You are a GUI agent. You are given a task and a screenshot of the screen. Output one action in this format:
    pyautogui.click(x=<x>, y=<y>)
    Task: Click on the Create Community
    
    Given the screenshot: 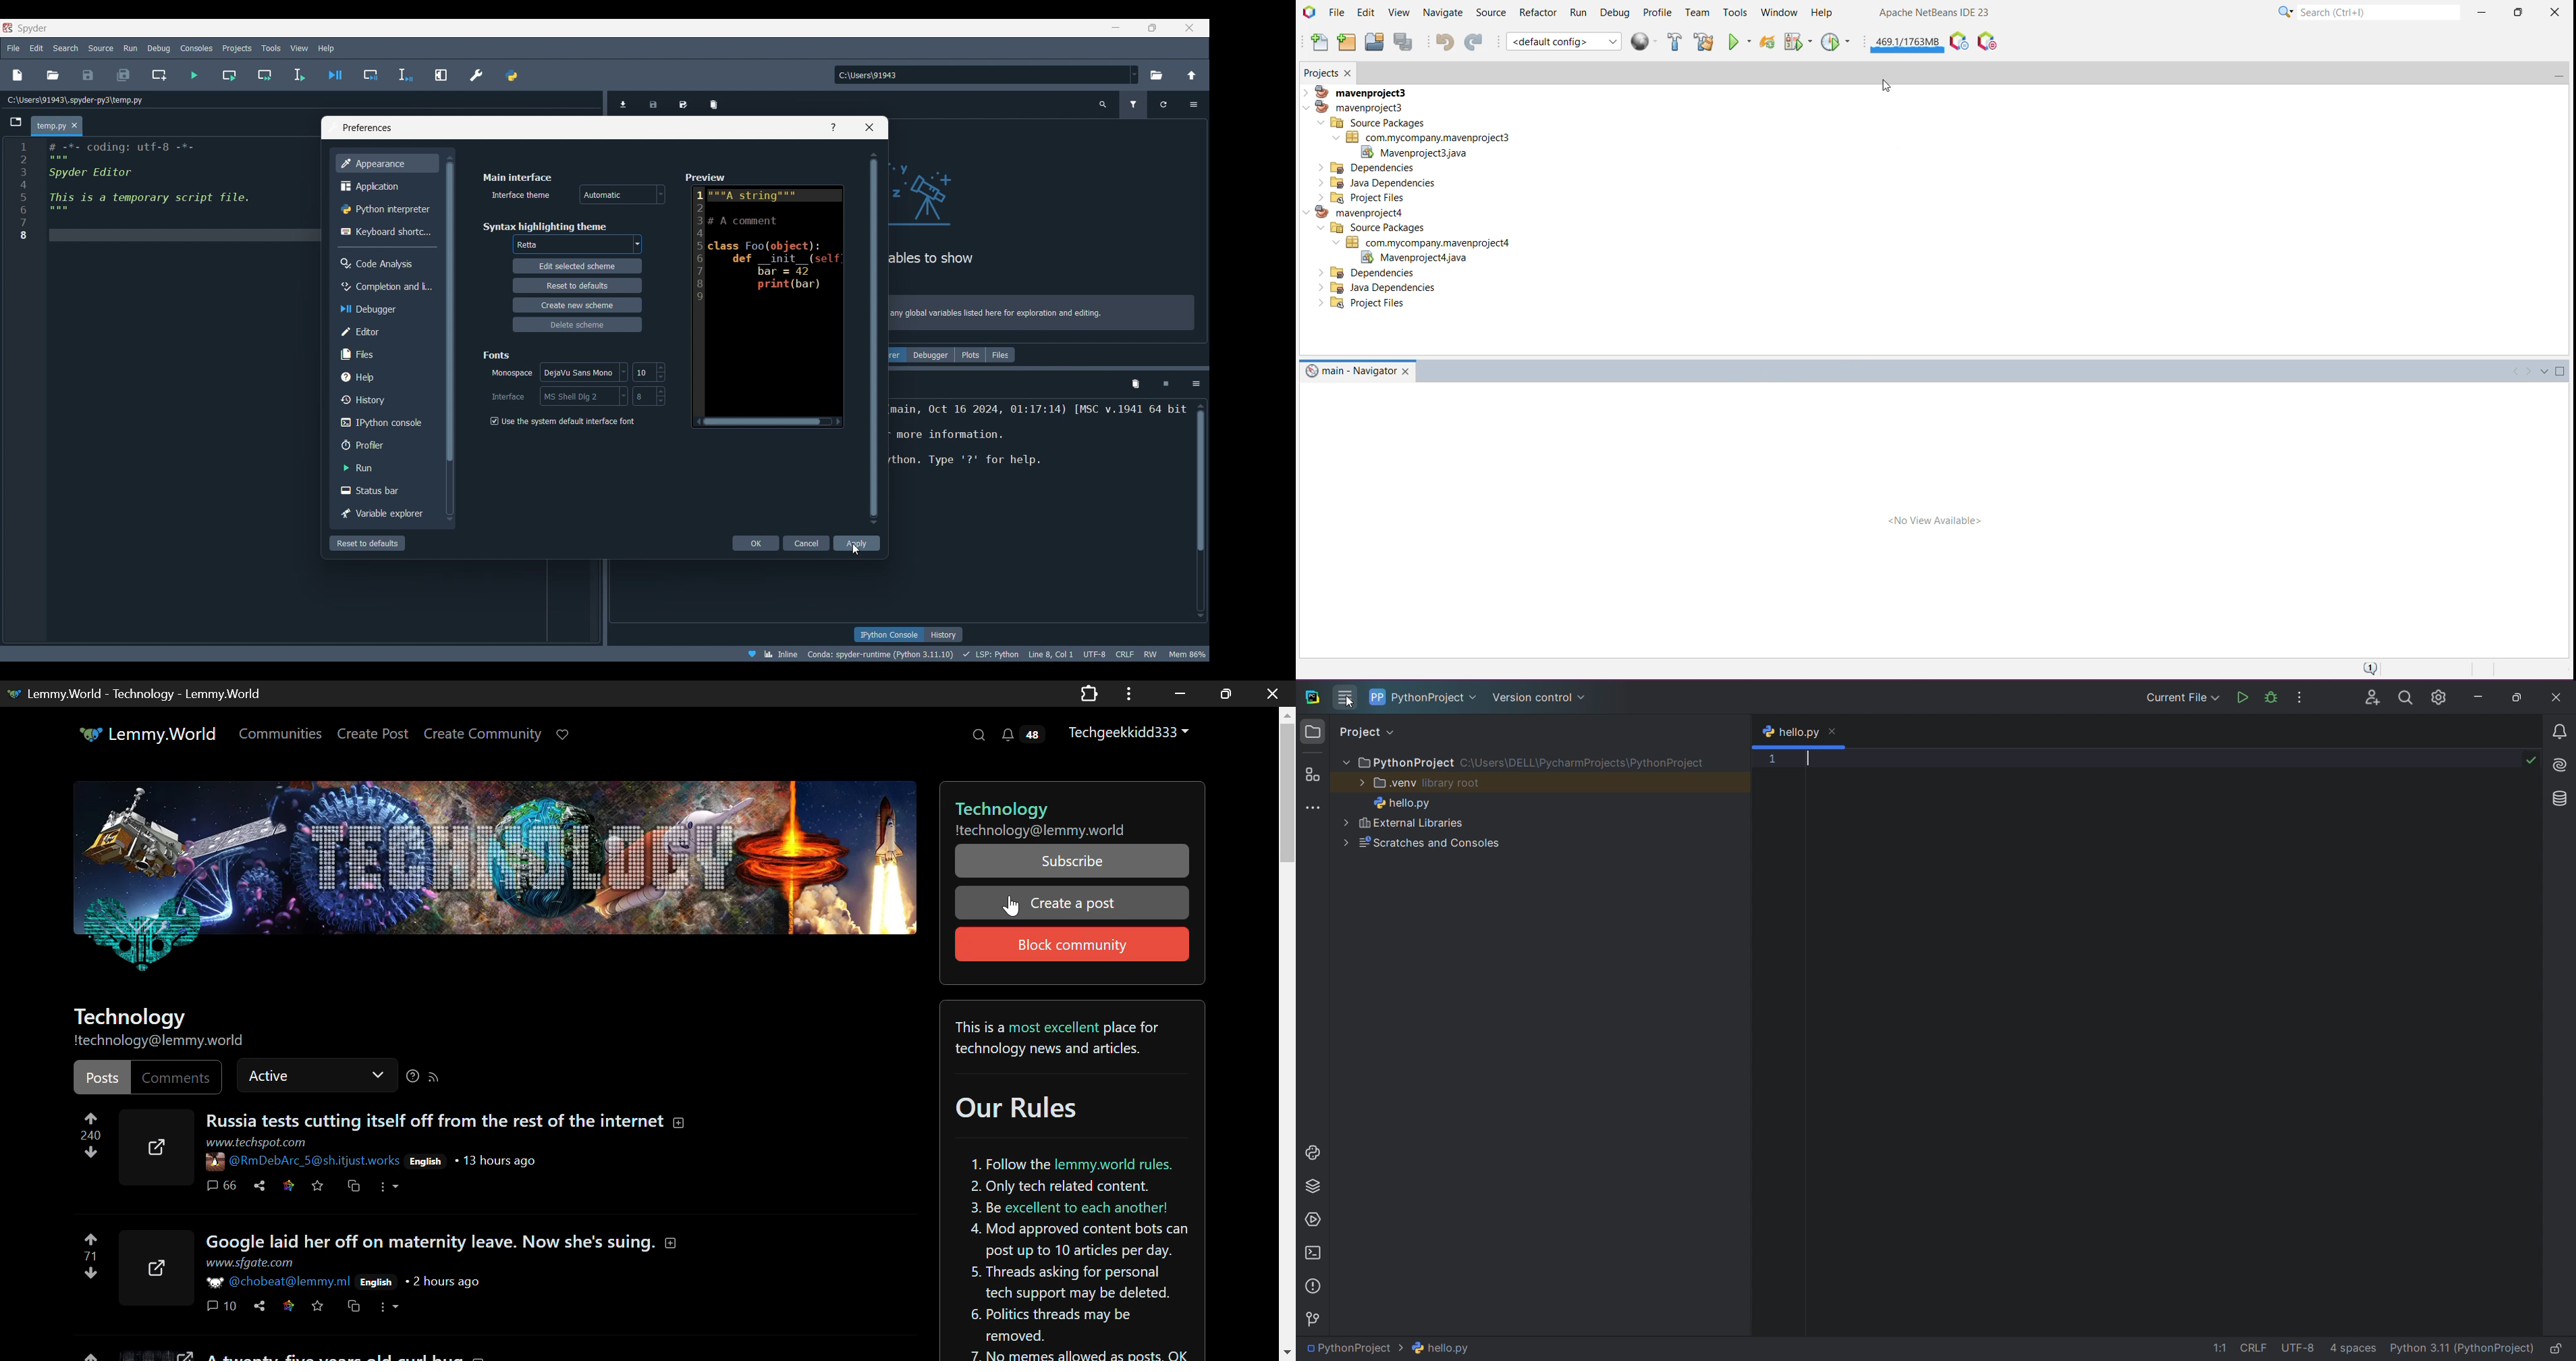 What is the action you would take?
    pyautogui.click(x=485, y=735)
    